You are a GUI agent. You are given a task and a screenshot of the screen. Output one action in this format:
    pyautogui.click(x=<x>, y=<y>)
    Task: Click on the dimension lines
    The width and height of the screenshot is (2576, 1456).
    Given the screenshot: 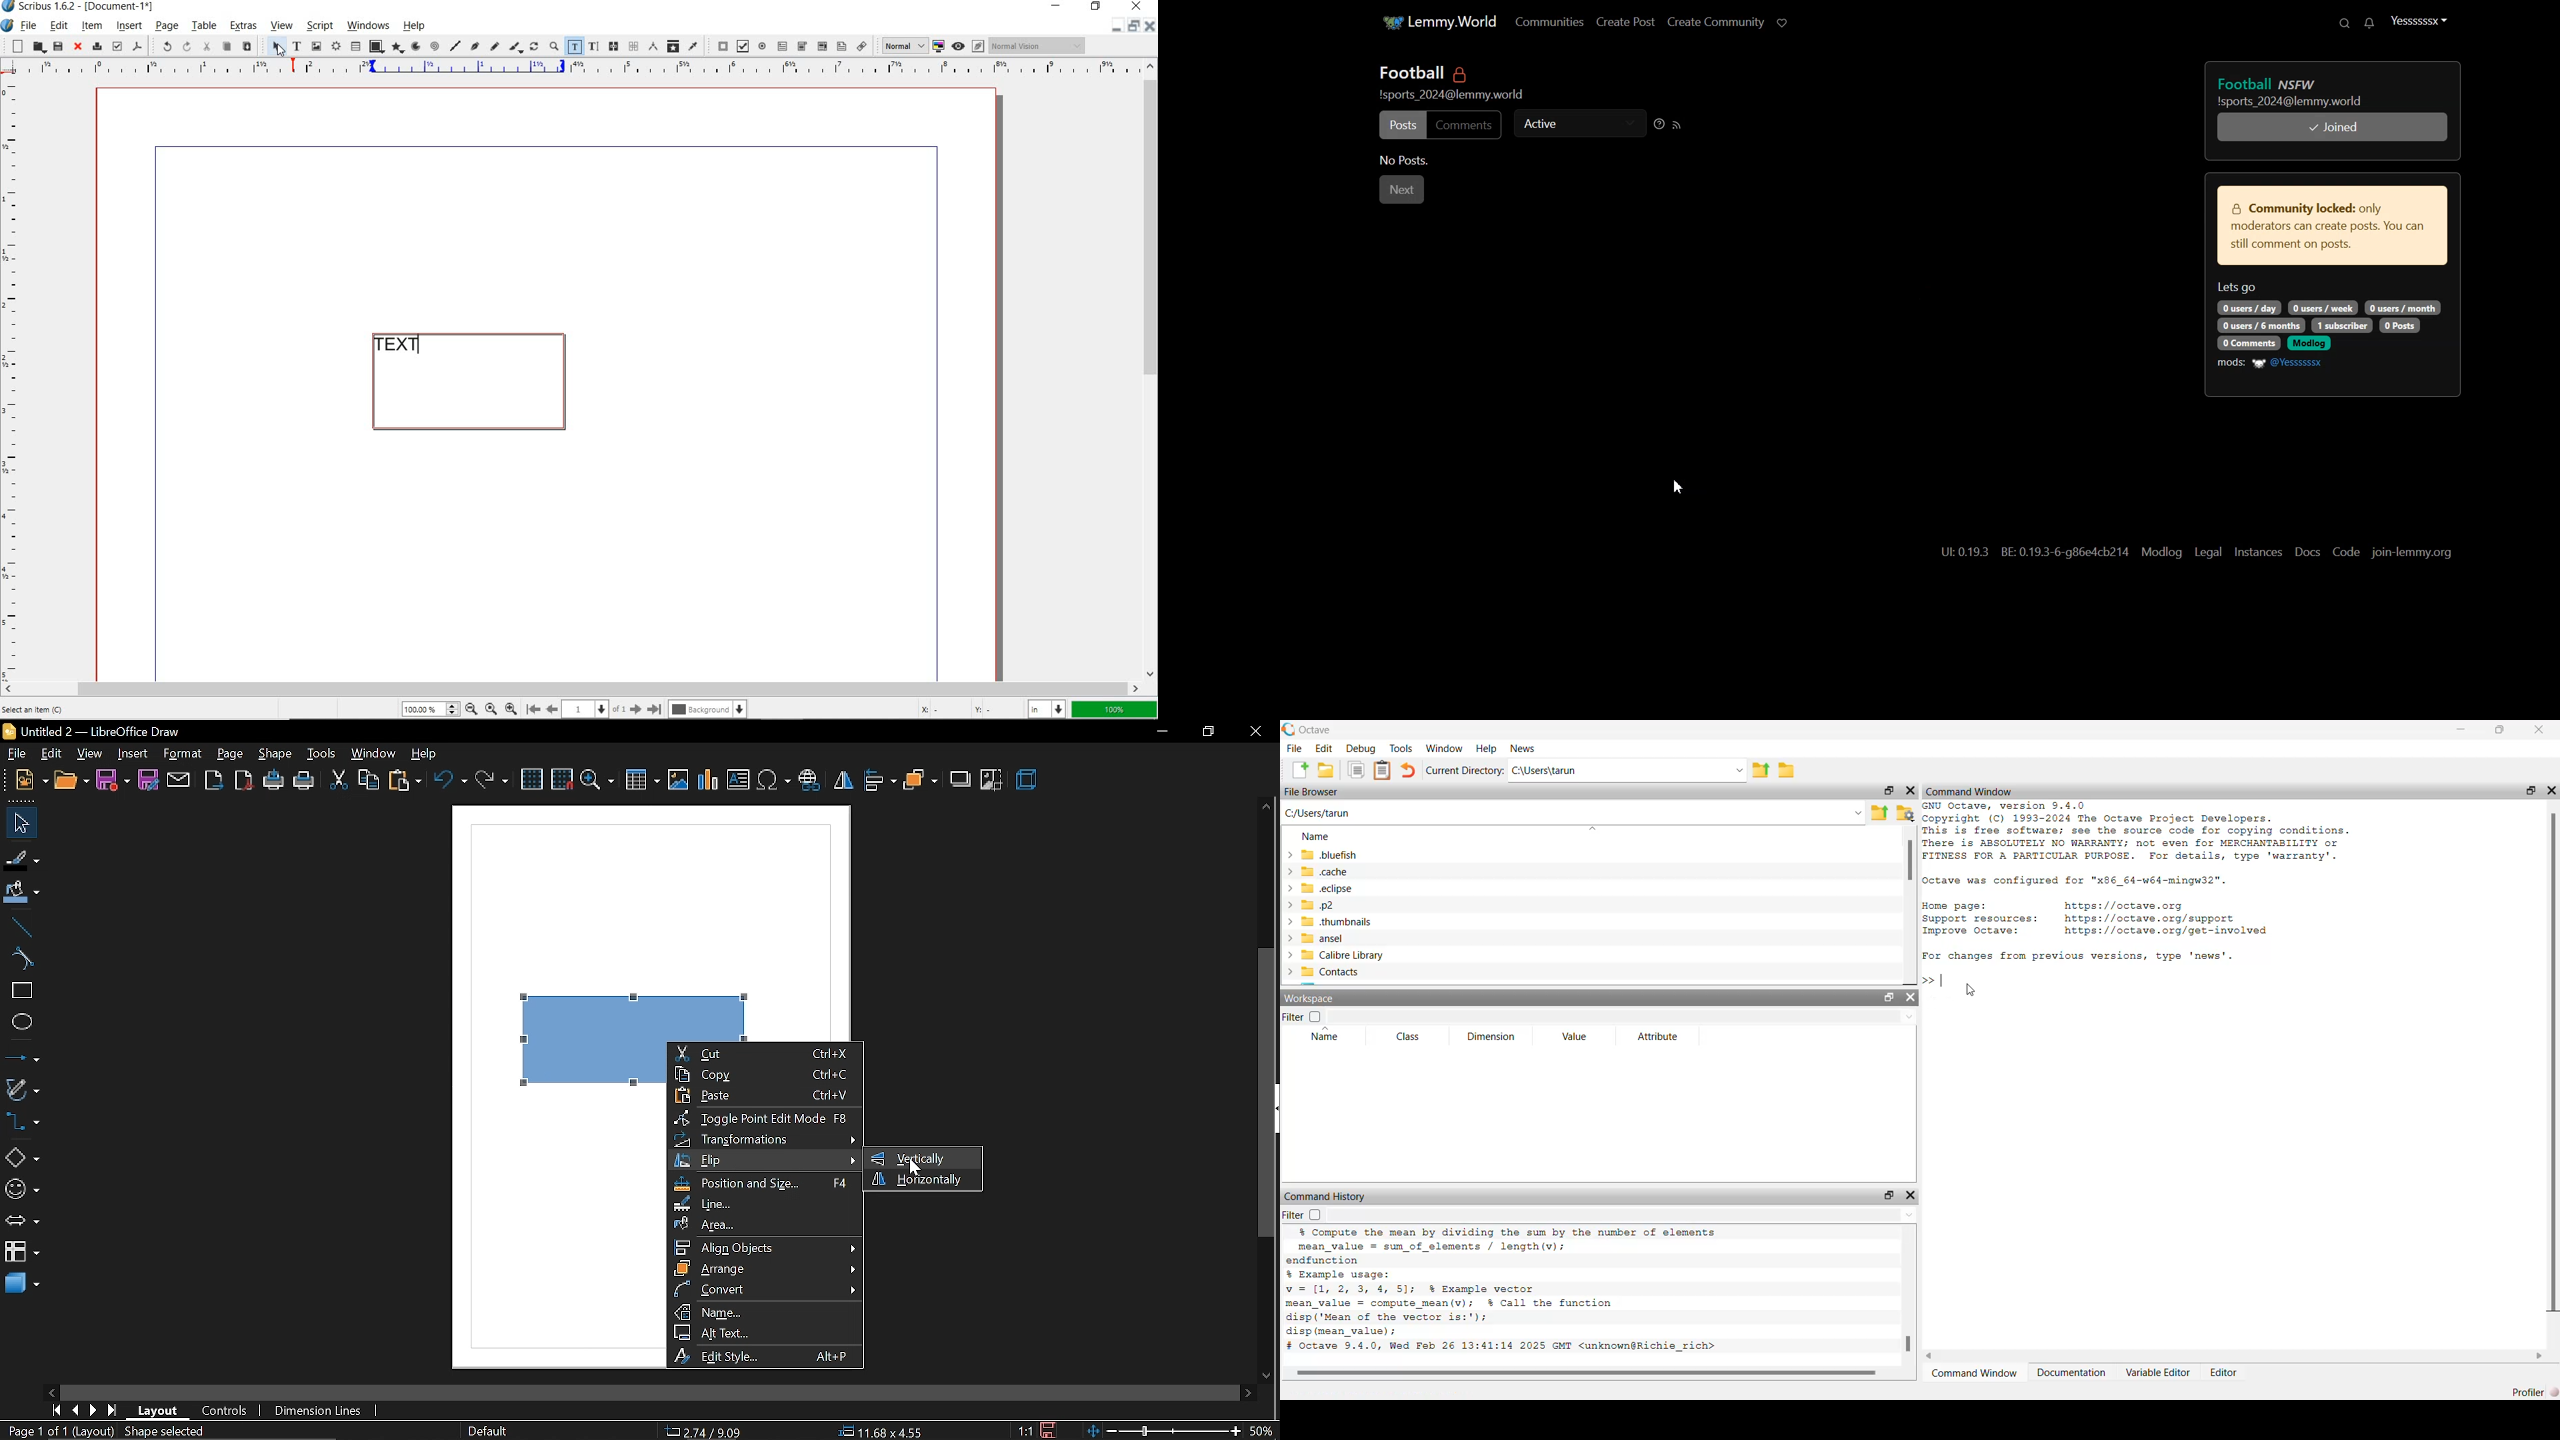 What is the action you would take?
    pyautogui.click(x=323, y=1409)
    